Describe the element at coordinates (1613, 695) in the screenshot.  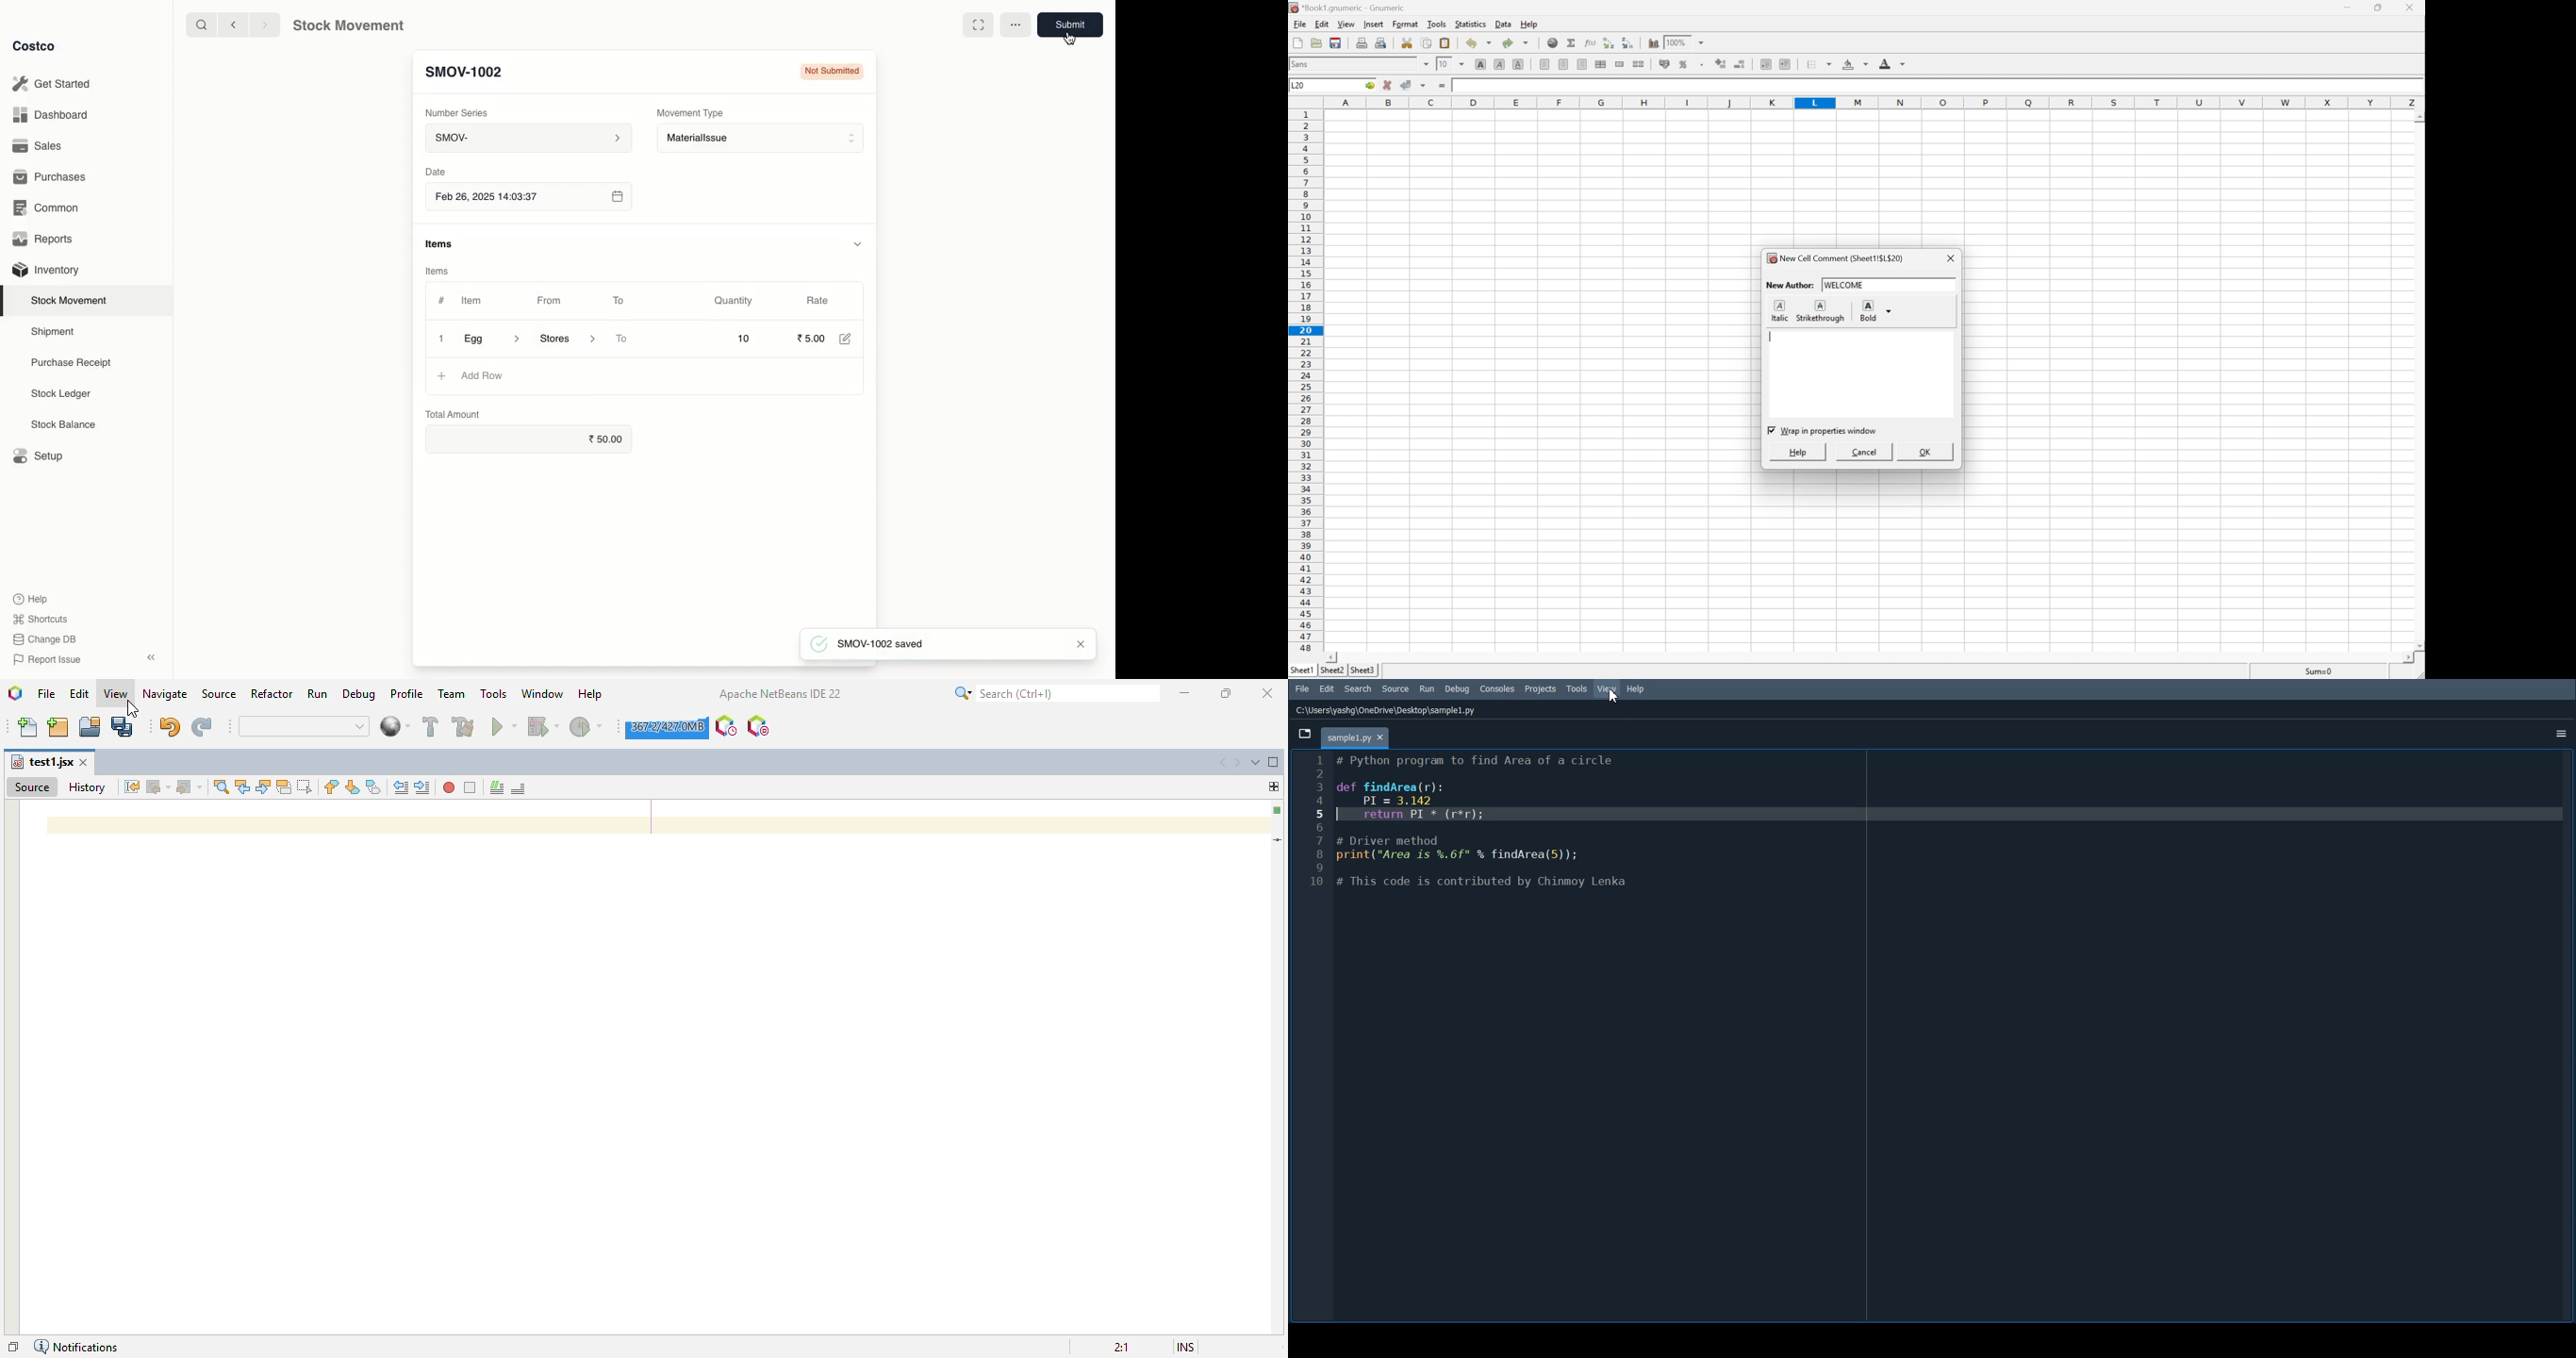
I see `Cursor` at that location.